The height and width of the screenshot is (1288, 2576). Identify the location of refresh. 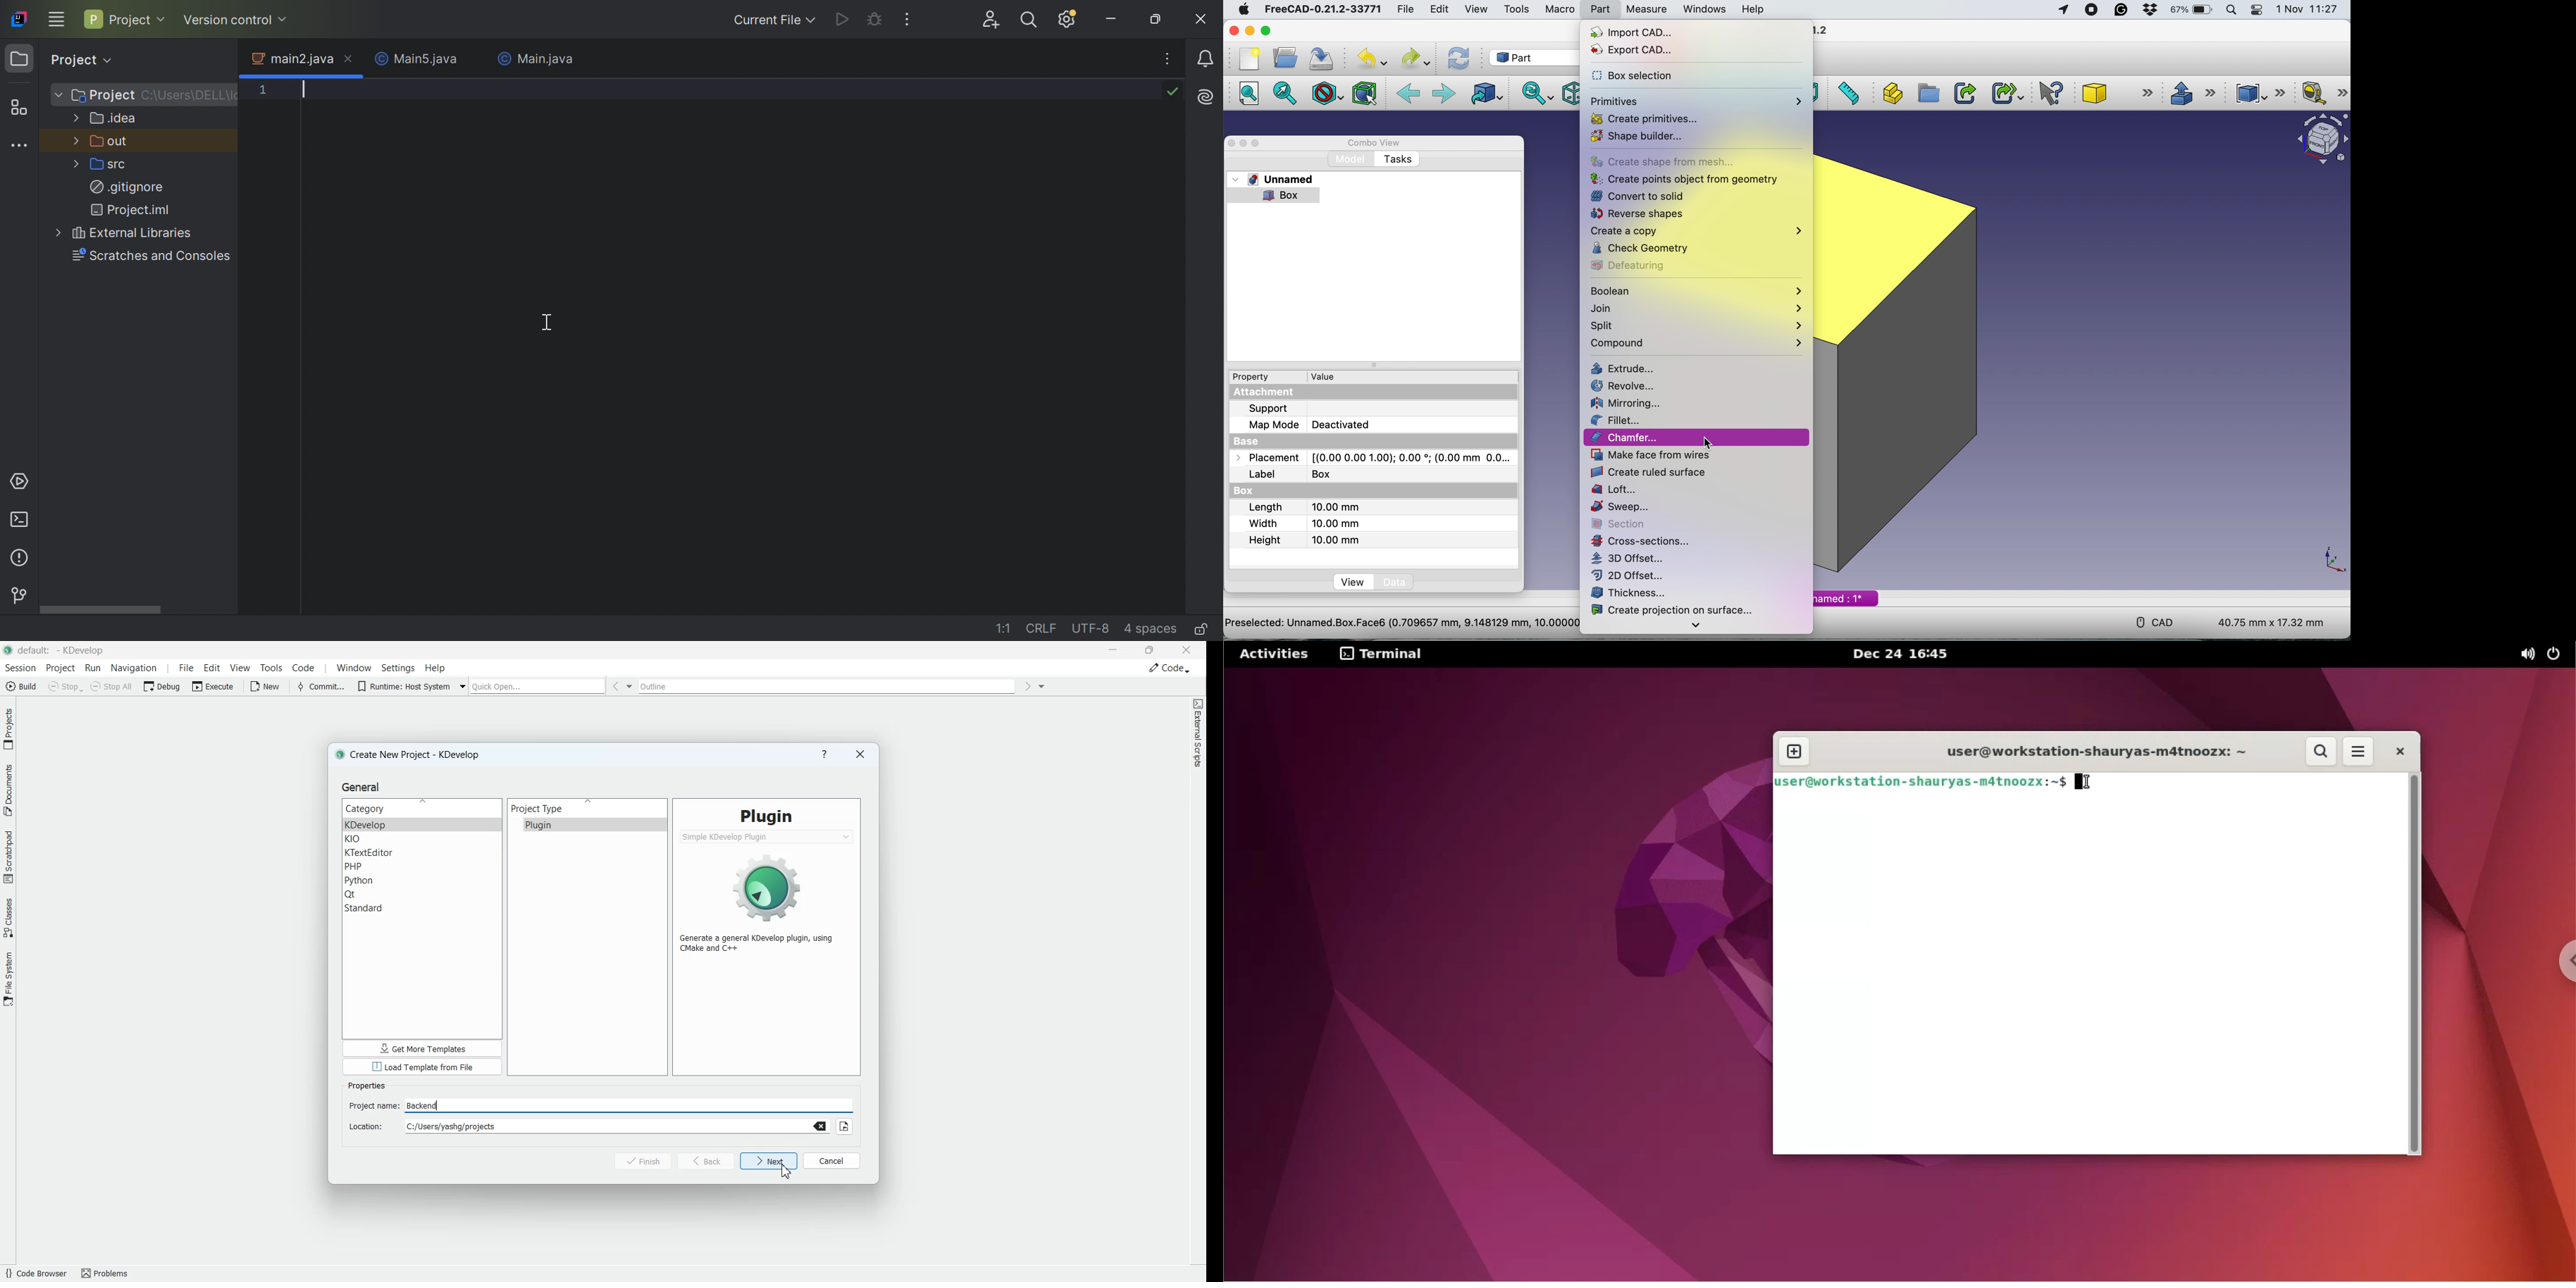
(1458, 56).